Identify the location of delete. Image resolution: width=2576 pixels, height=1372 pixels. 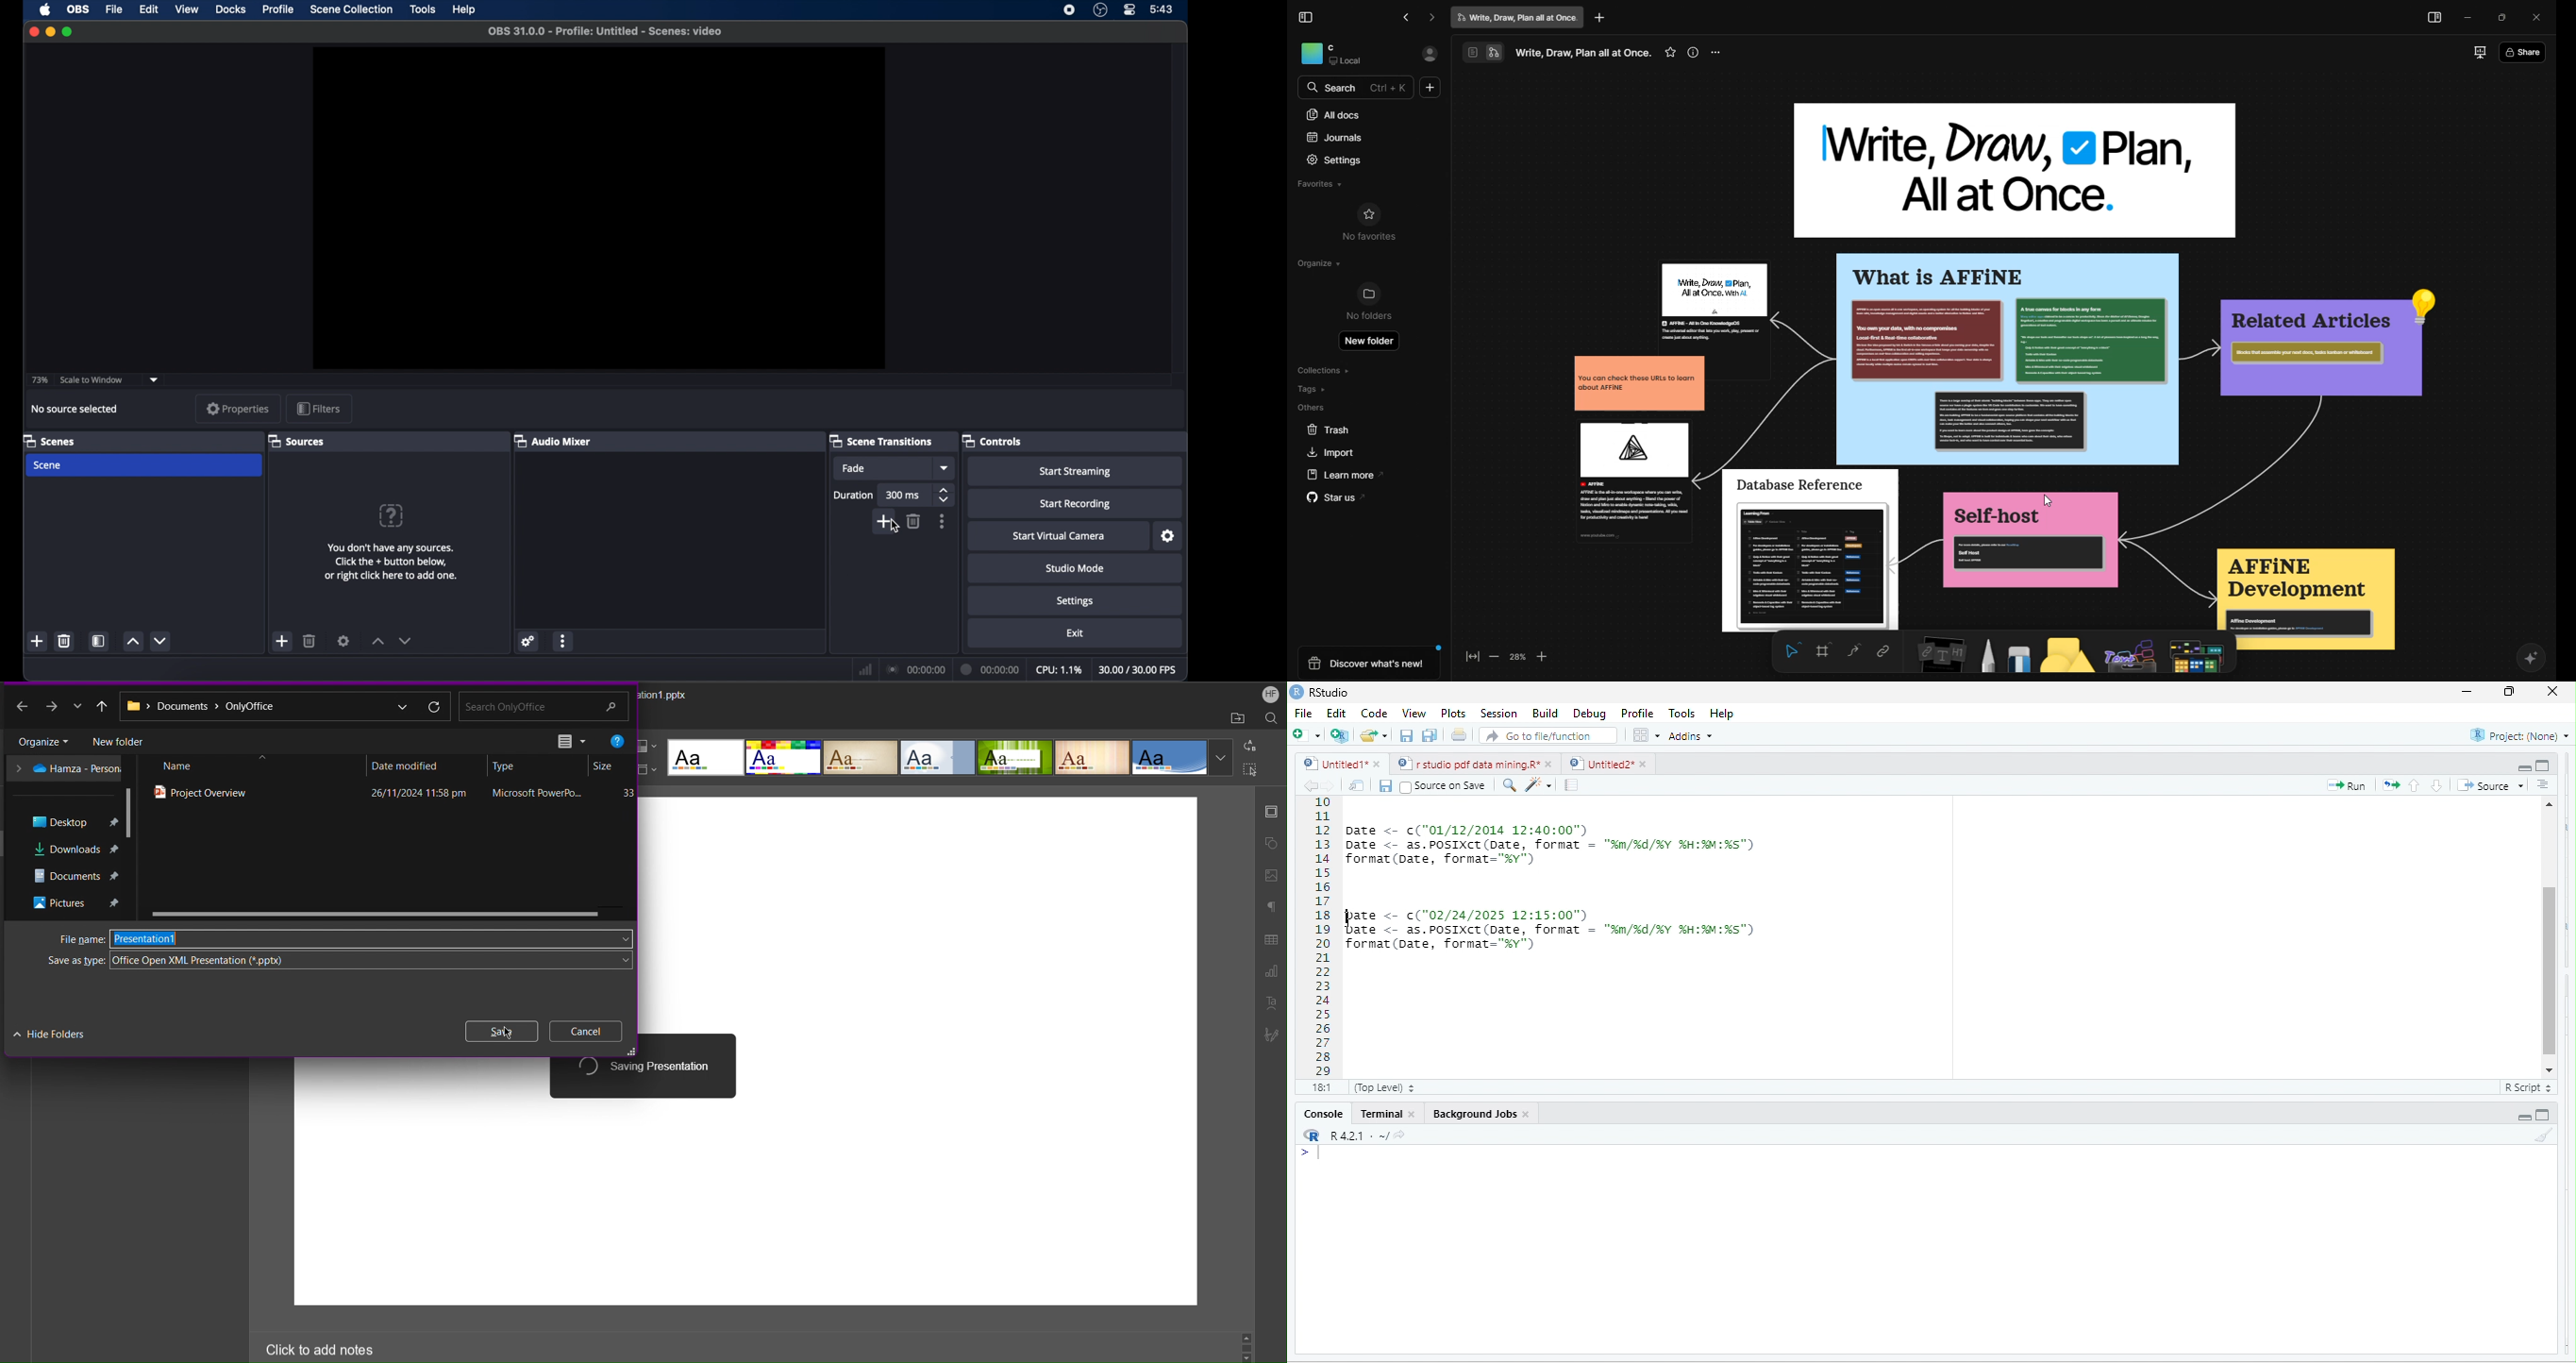
(915, 520).